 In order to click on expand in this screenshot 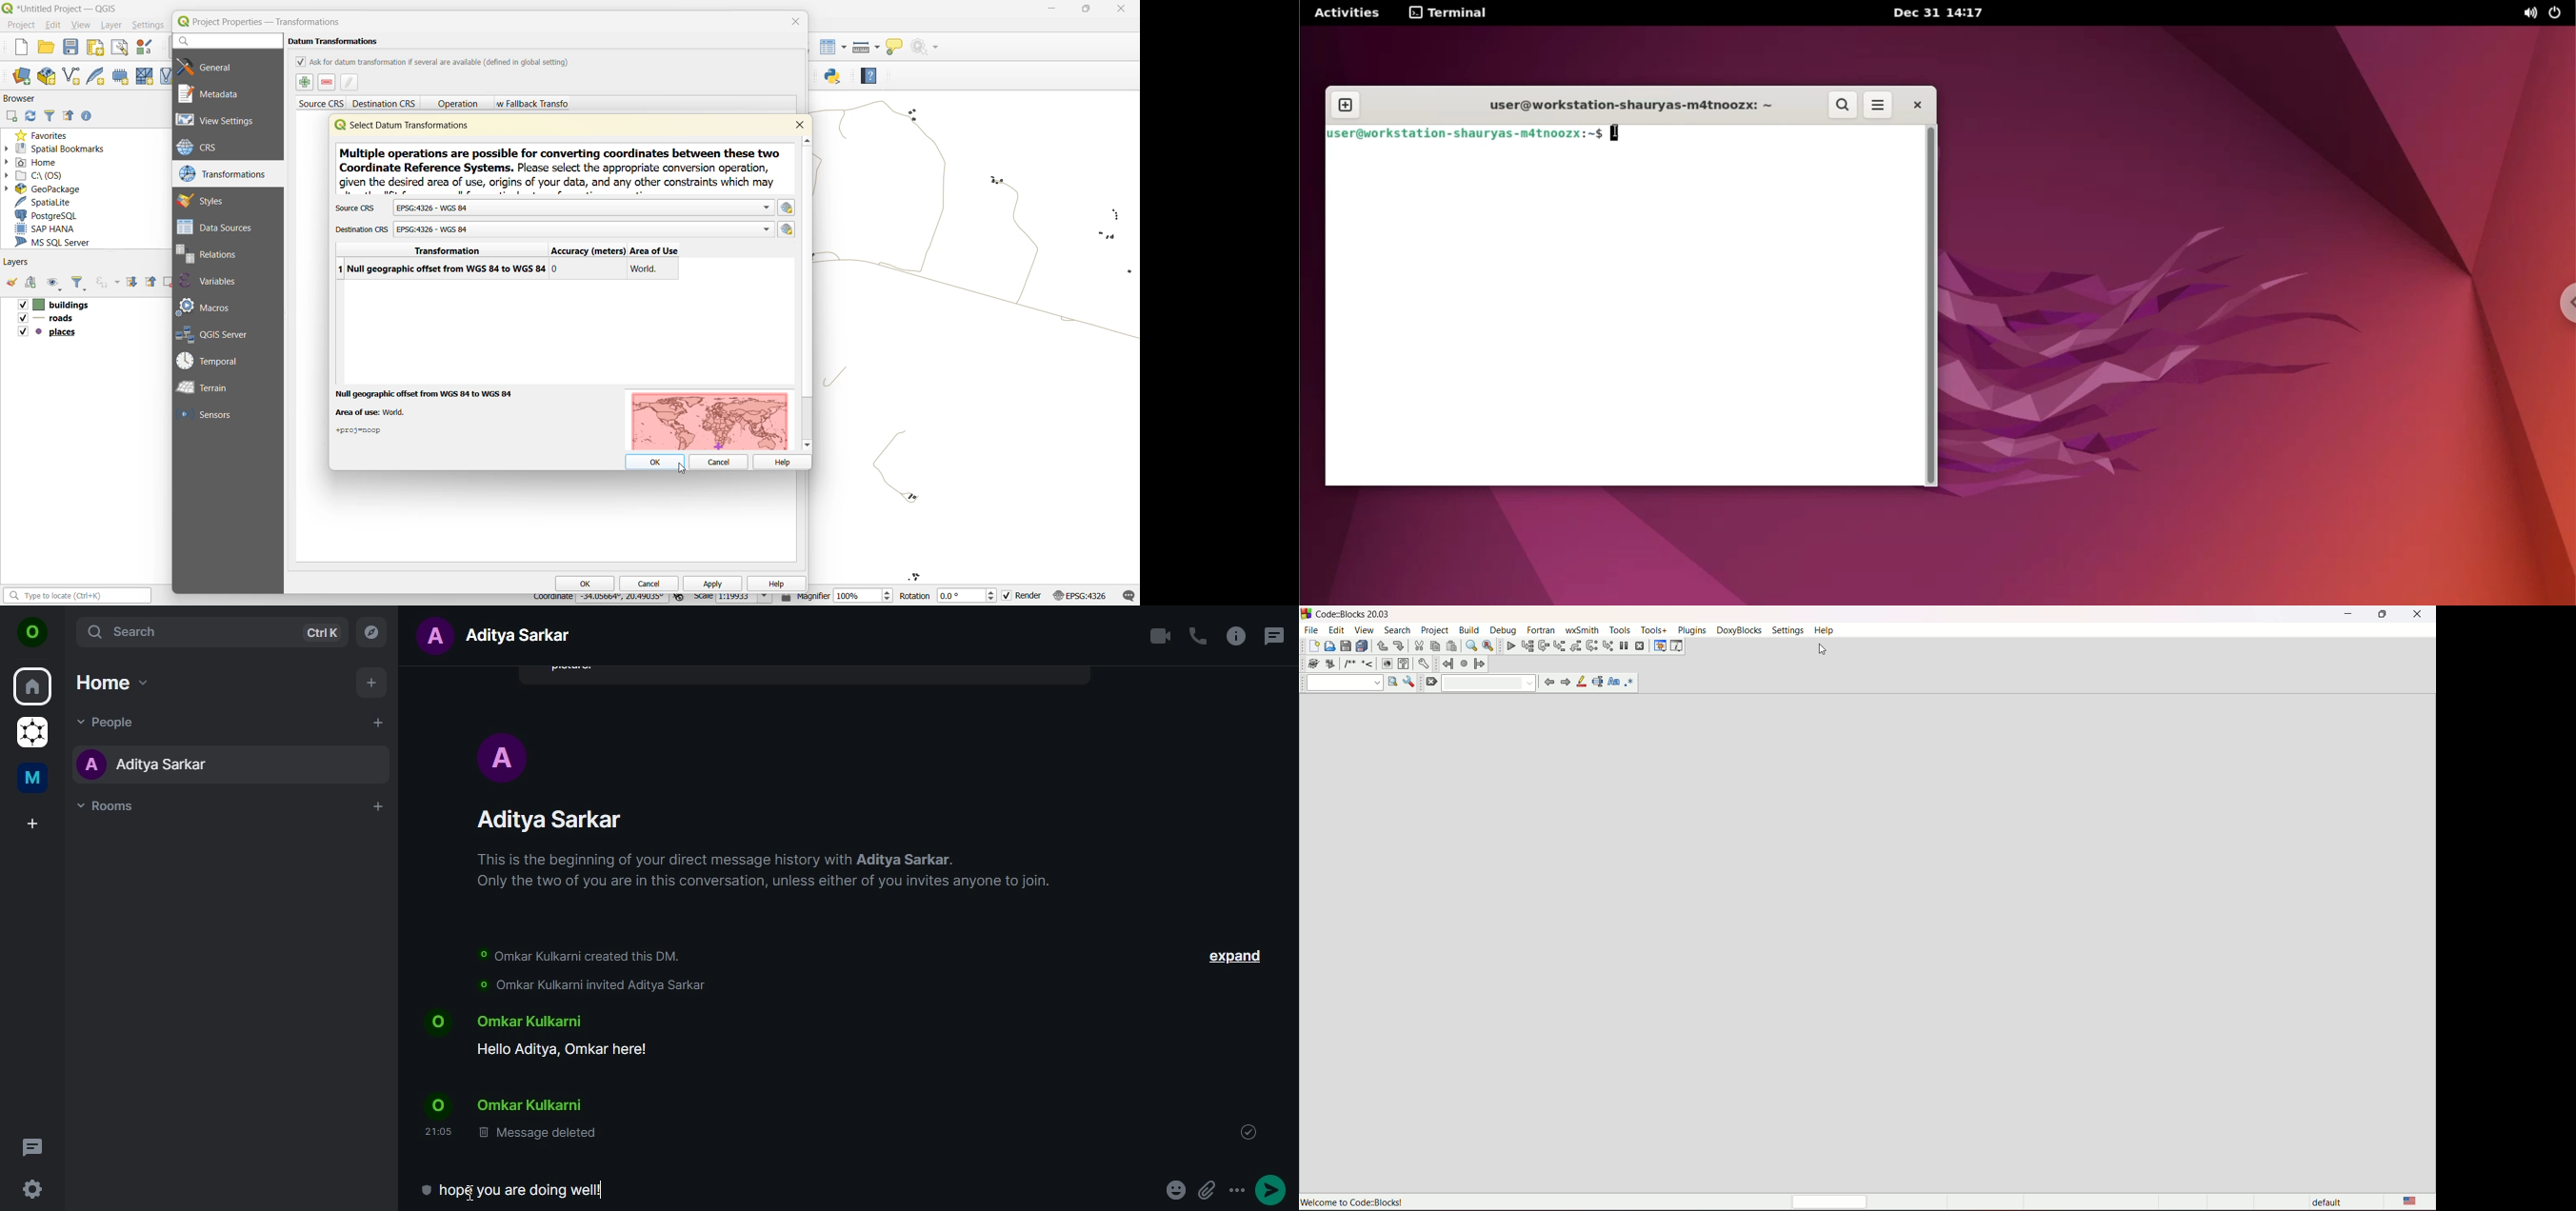, I will do `click(1230, 955)`.